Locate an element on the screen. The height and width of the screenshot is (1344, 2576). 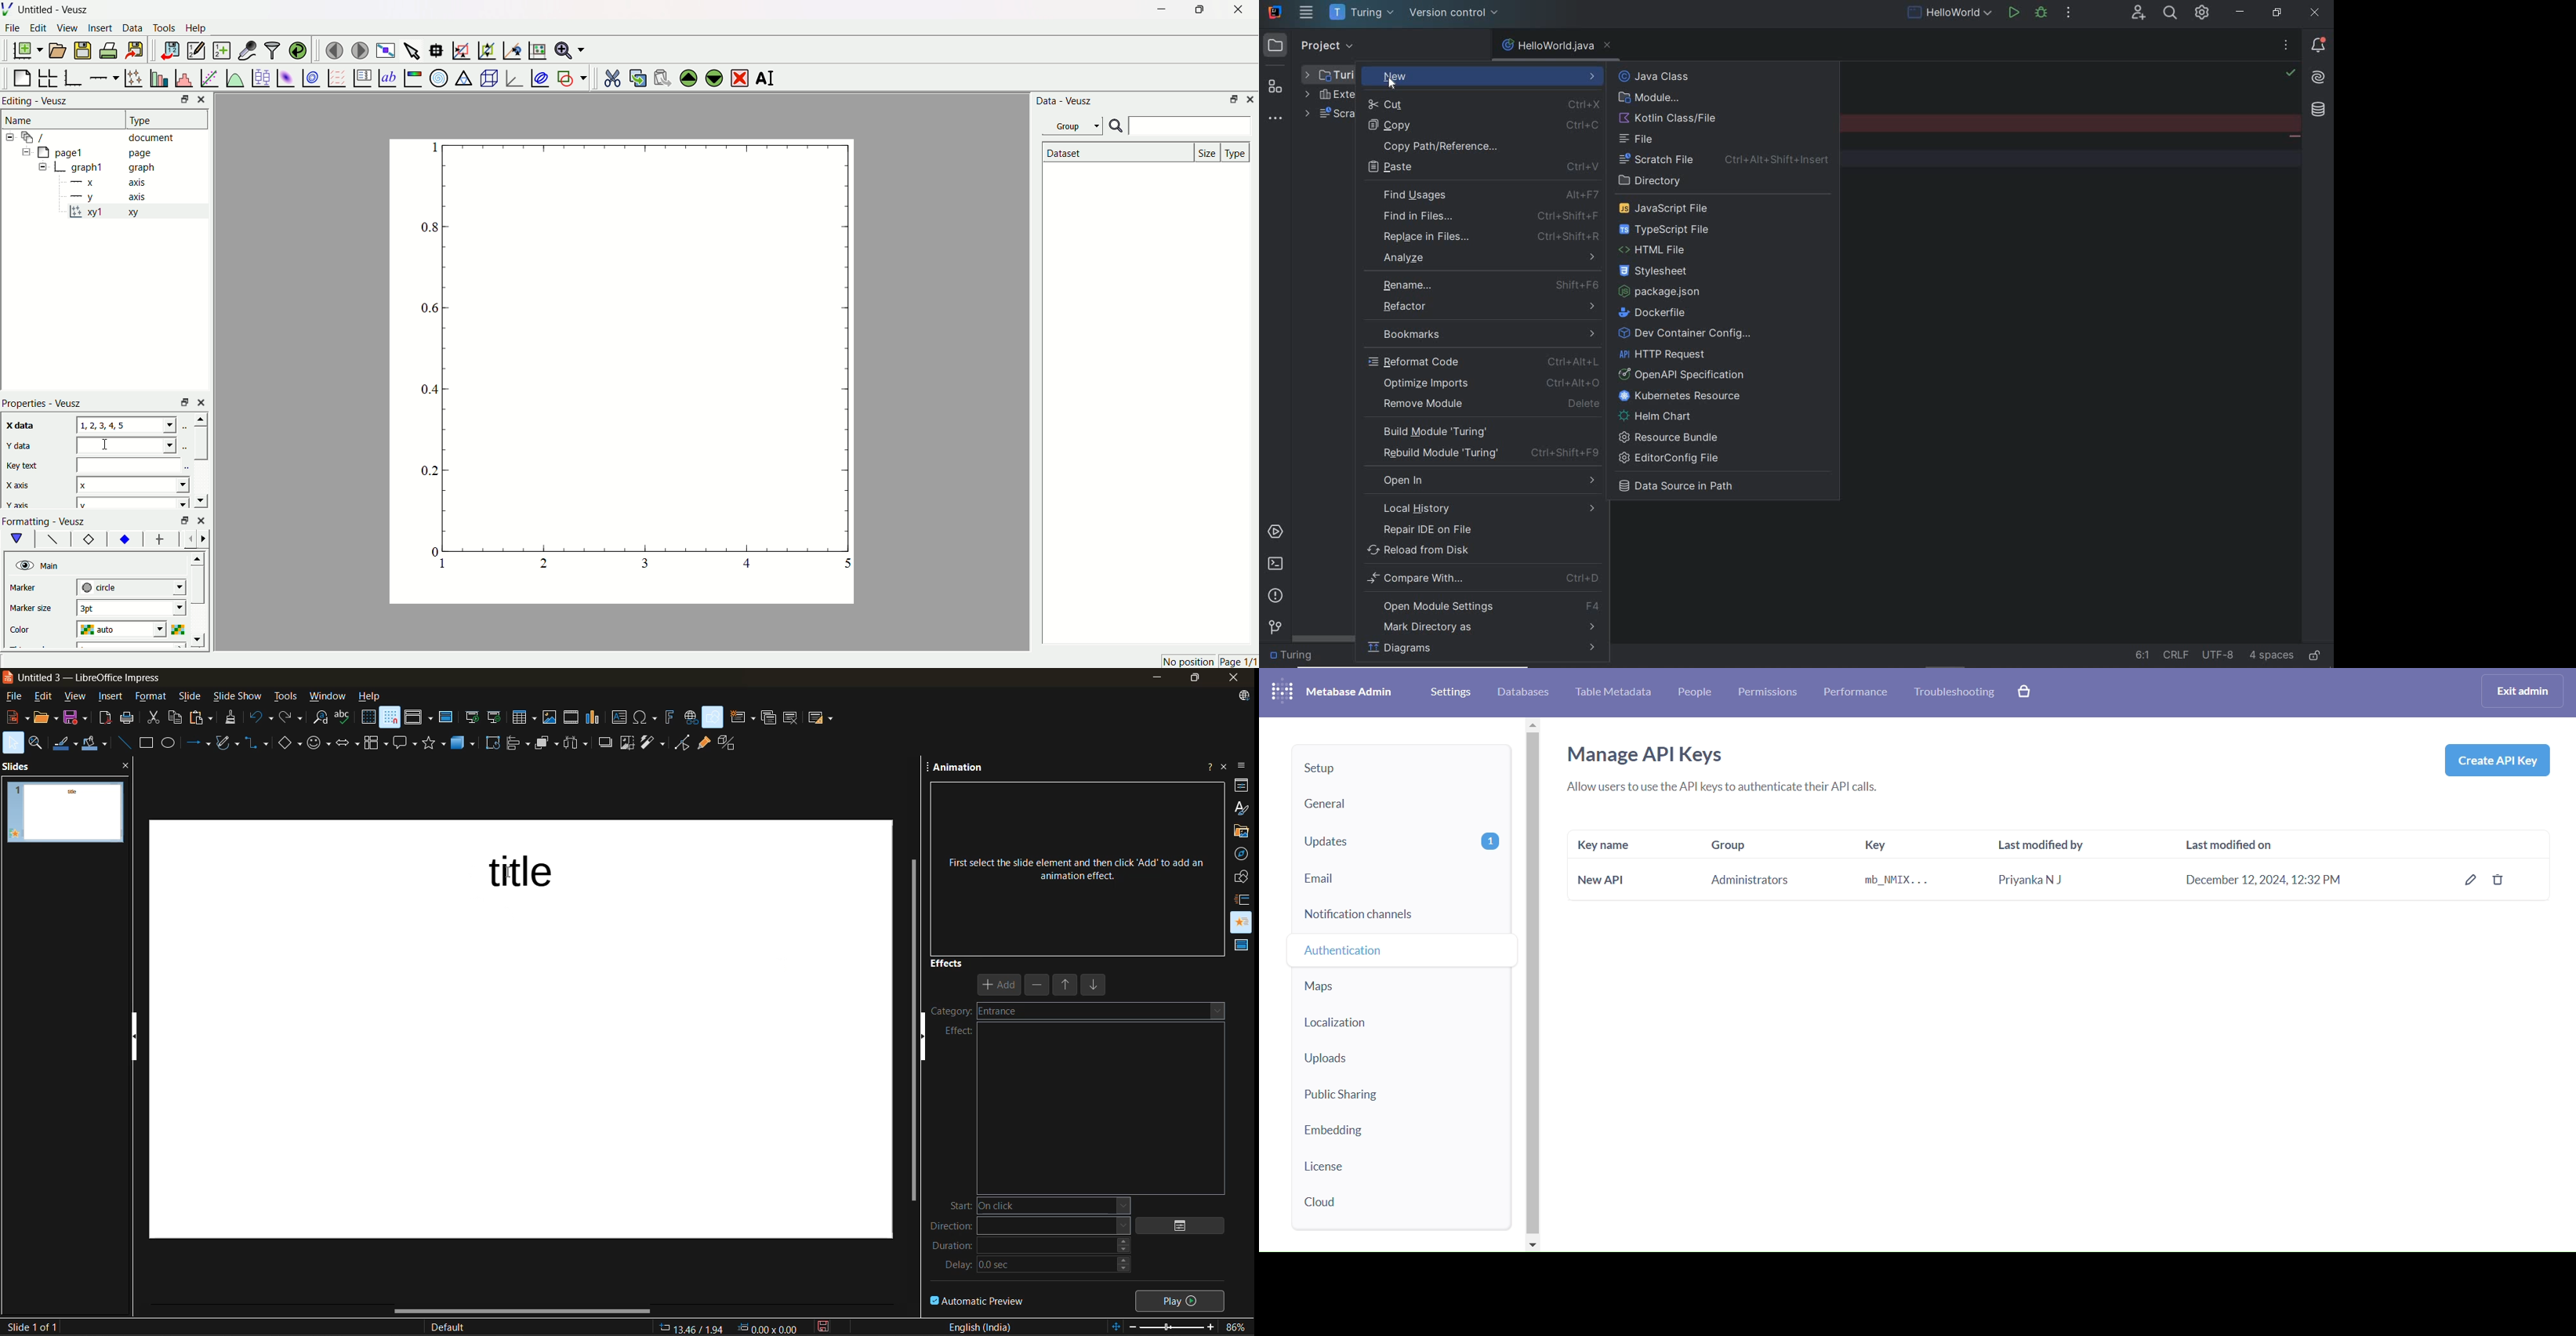
page 1/1 is located at coordinates (1239, 662).